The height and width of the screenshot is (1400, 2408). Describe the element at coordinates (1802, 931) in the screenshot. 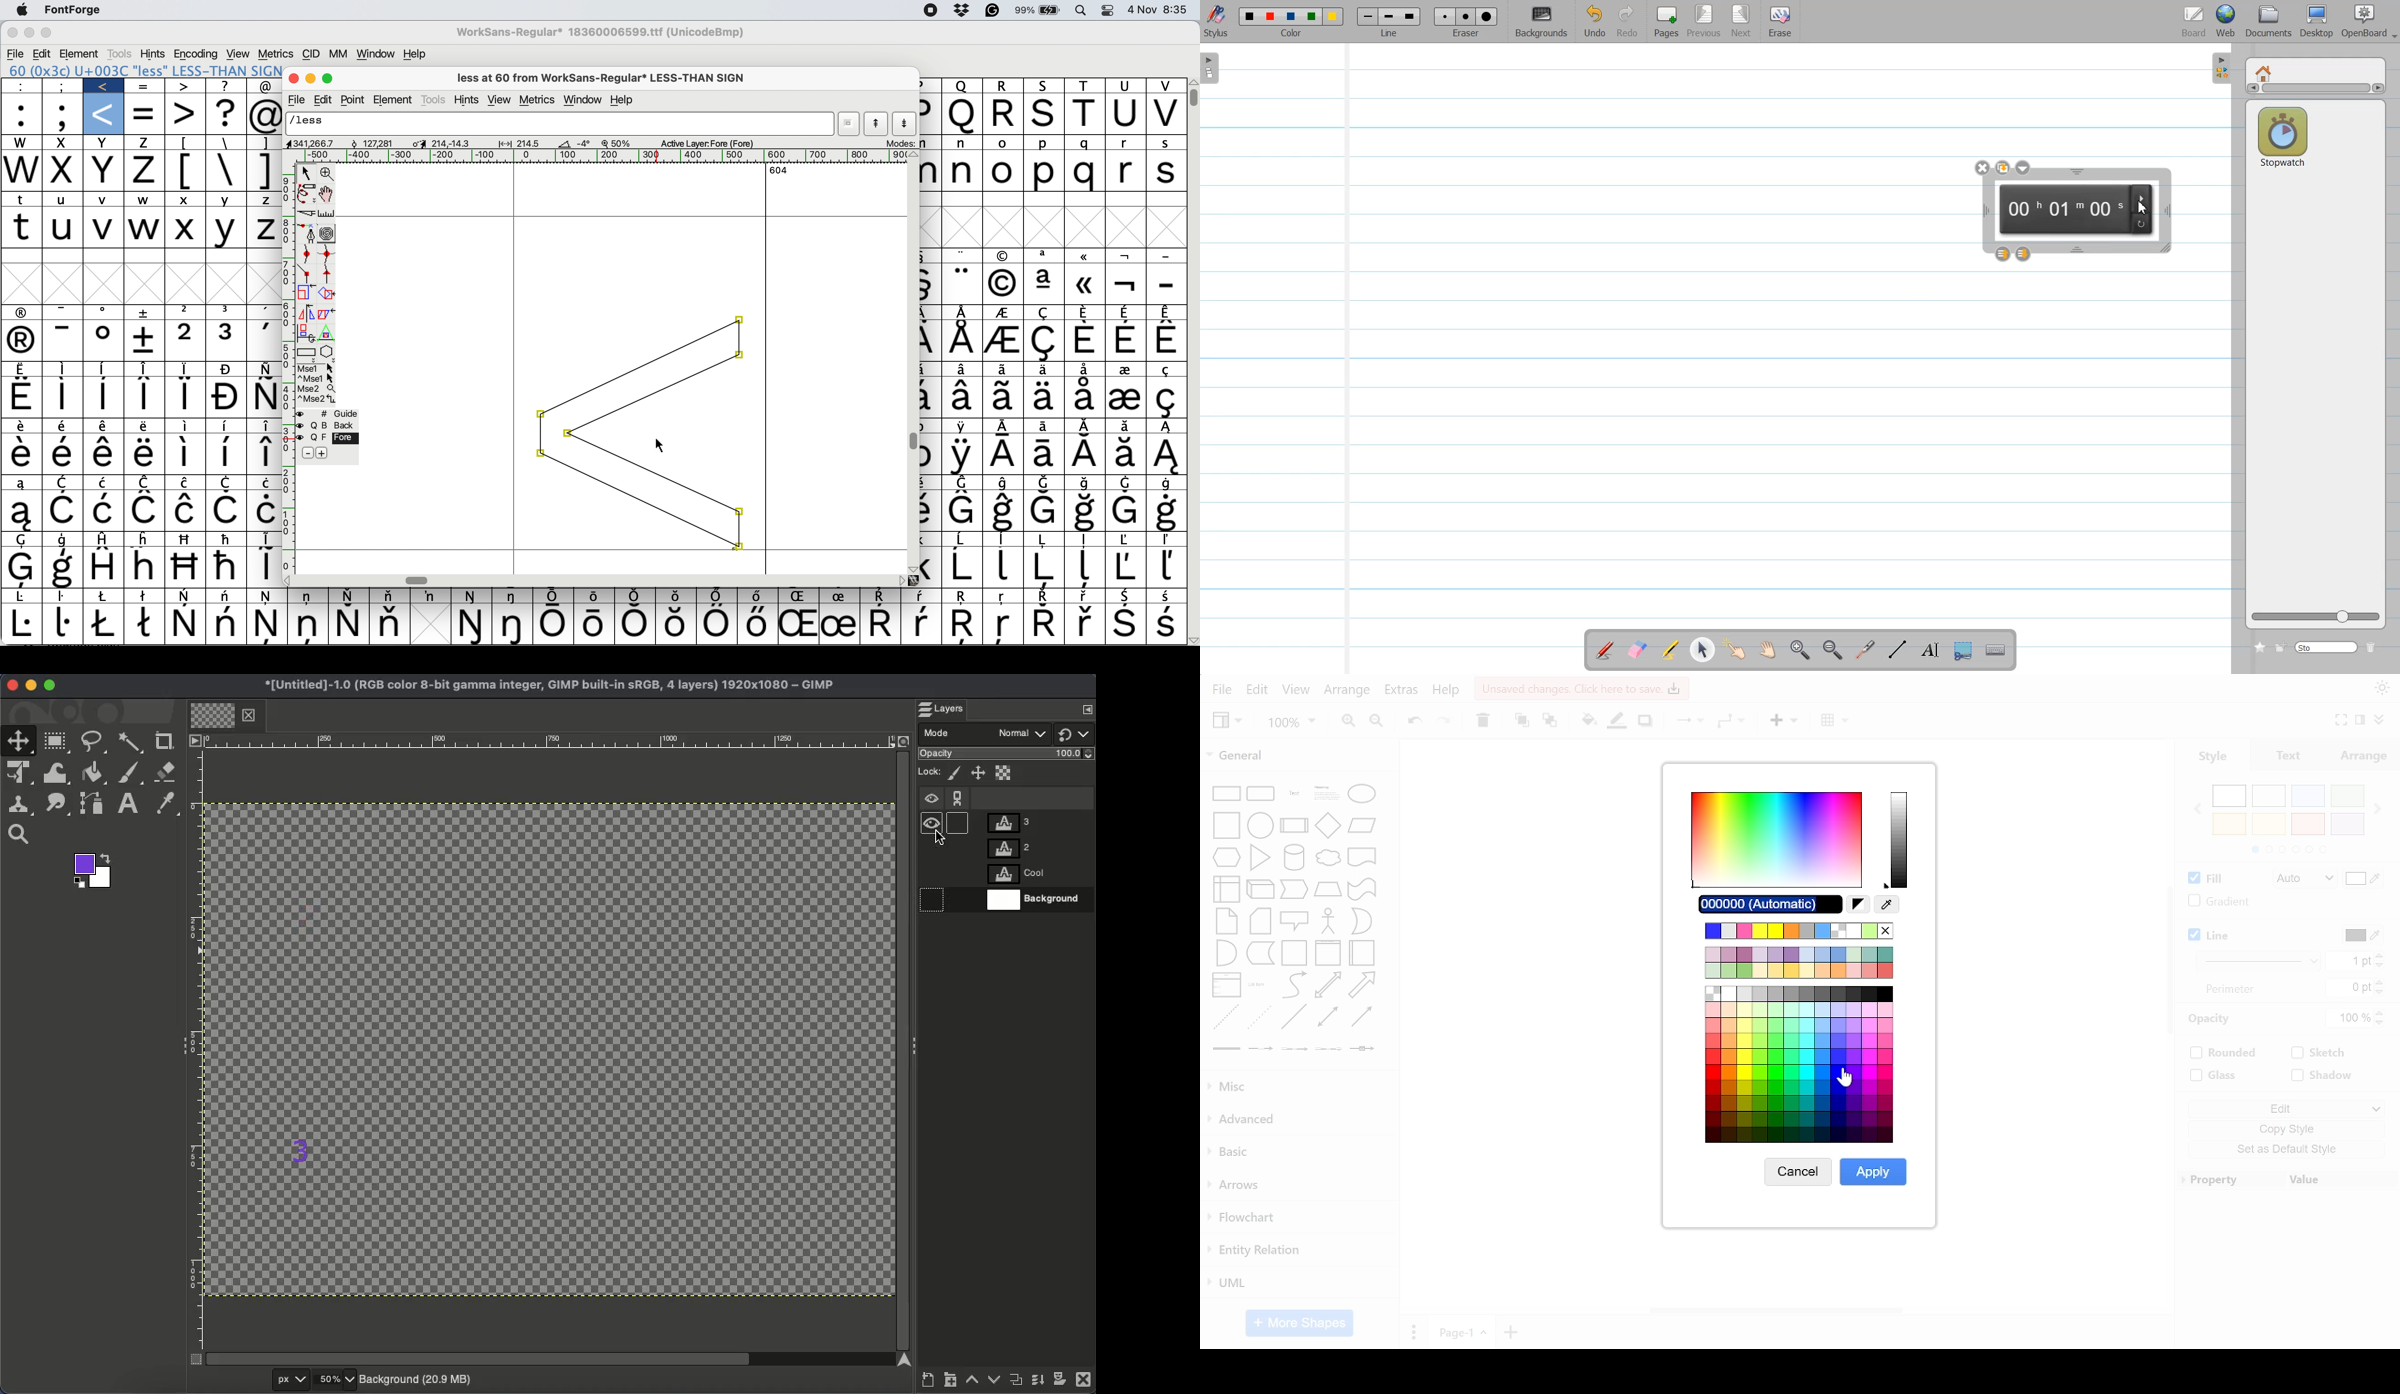

I see `recent colors` at that location.